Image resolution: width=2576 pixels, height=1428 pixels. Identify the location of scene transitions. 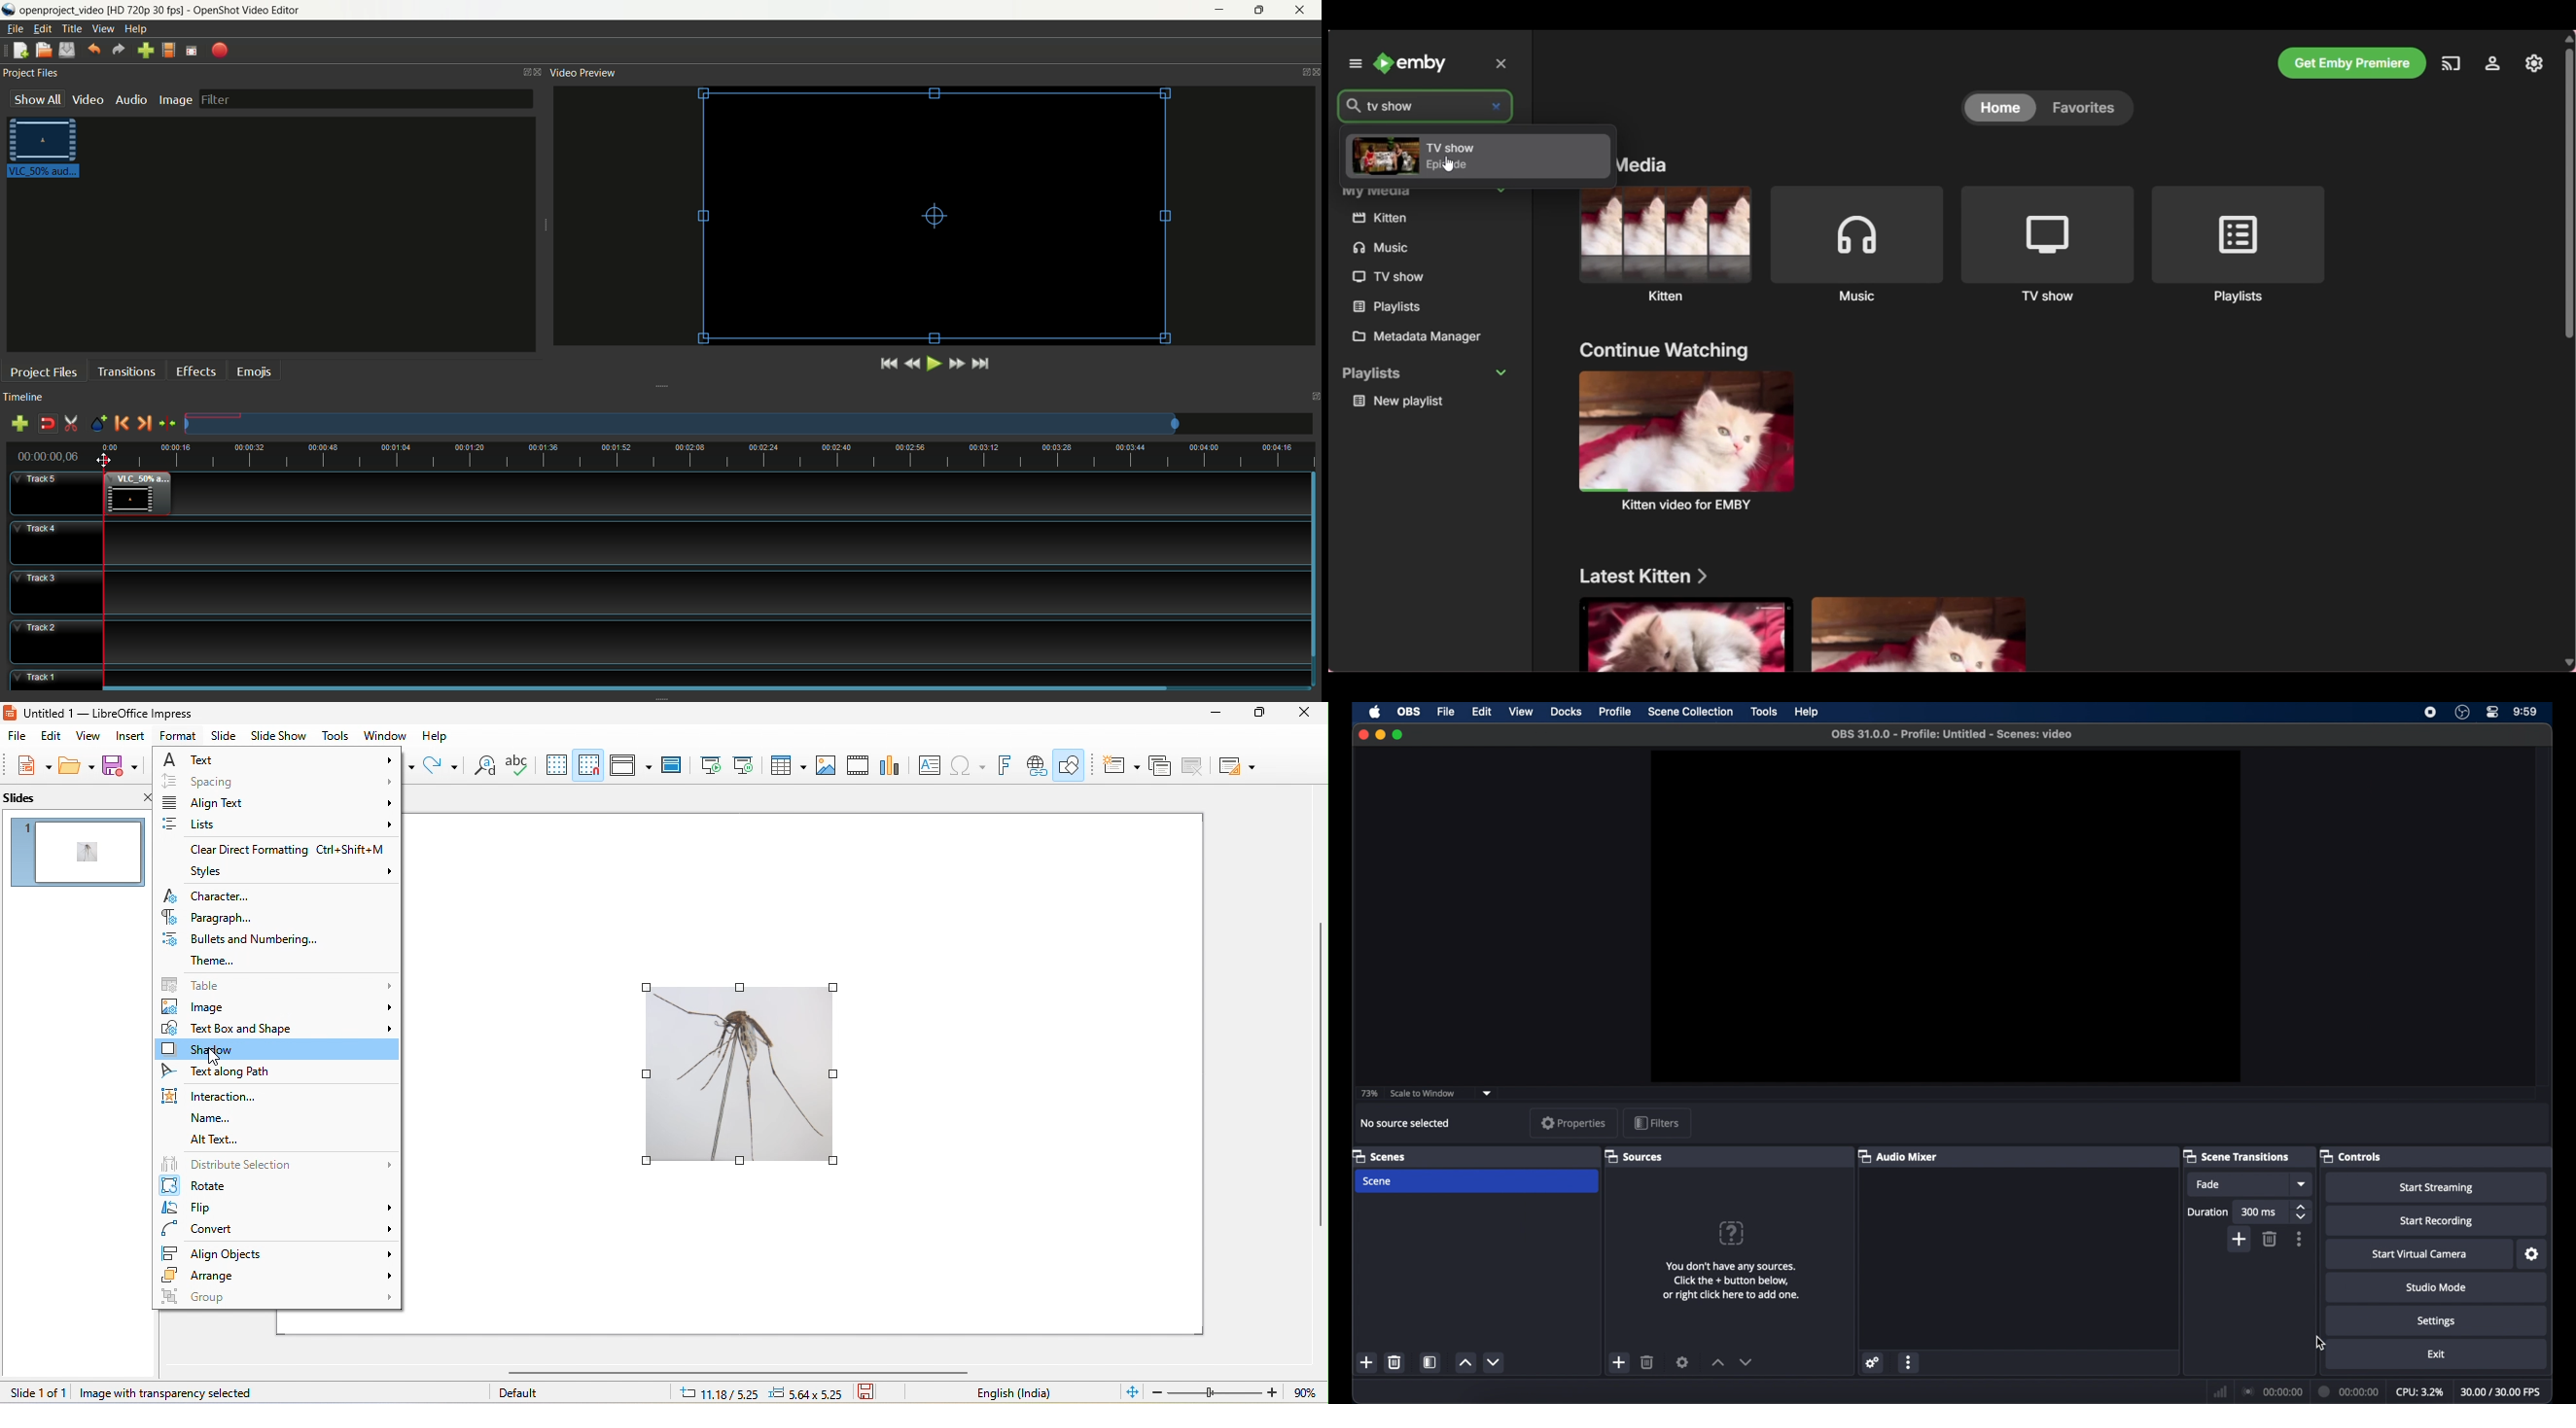
(2237, 1156).